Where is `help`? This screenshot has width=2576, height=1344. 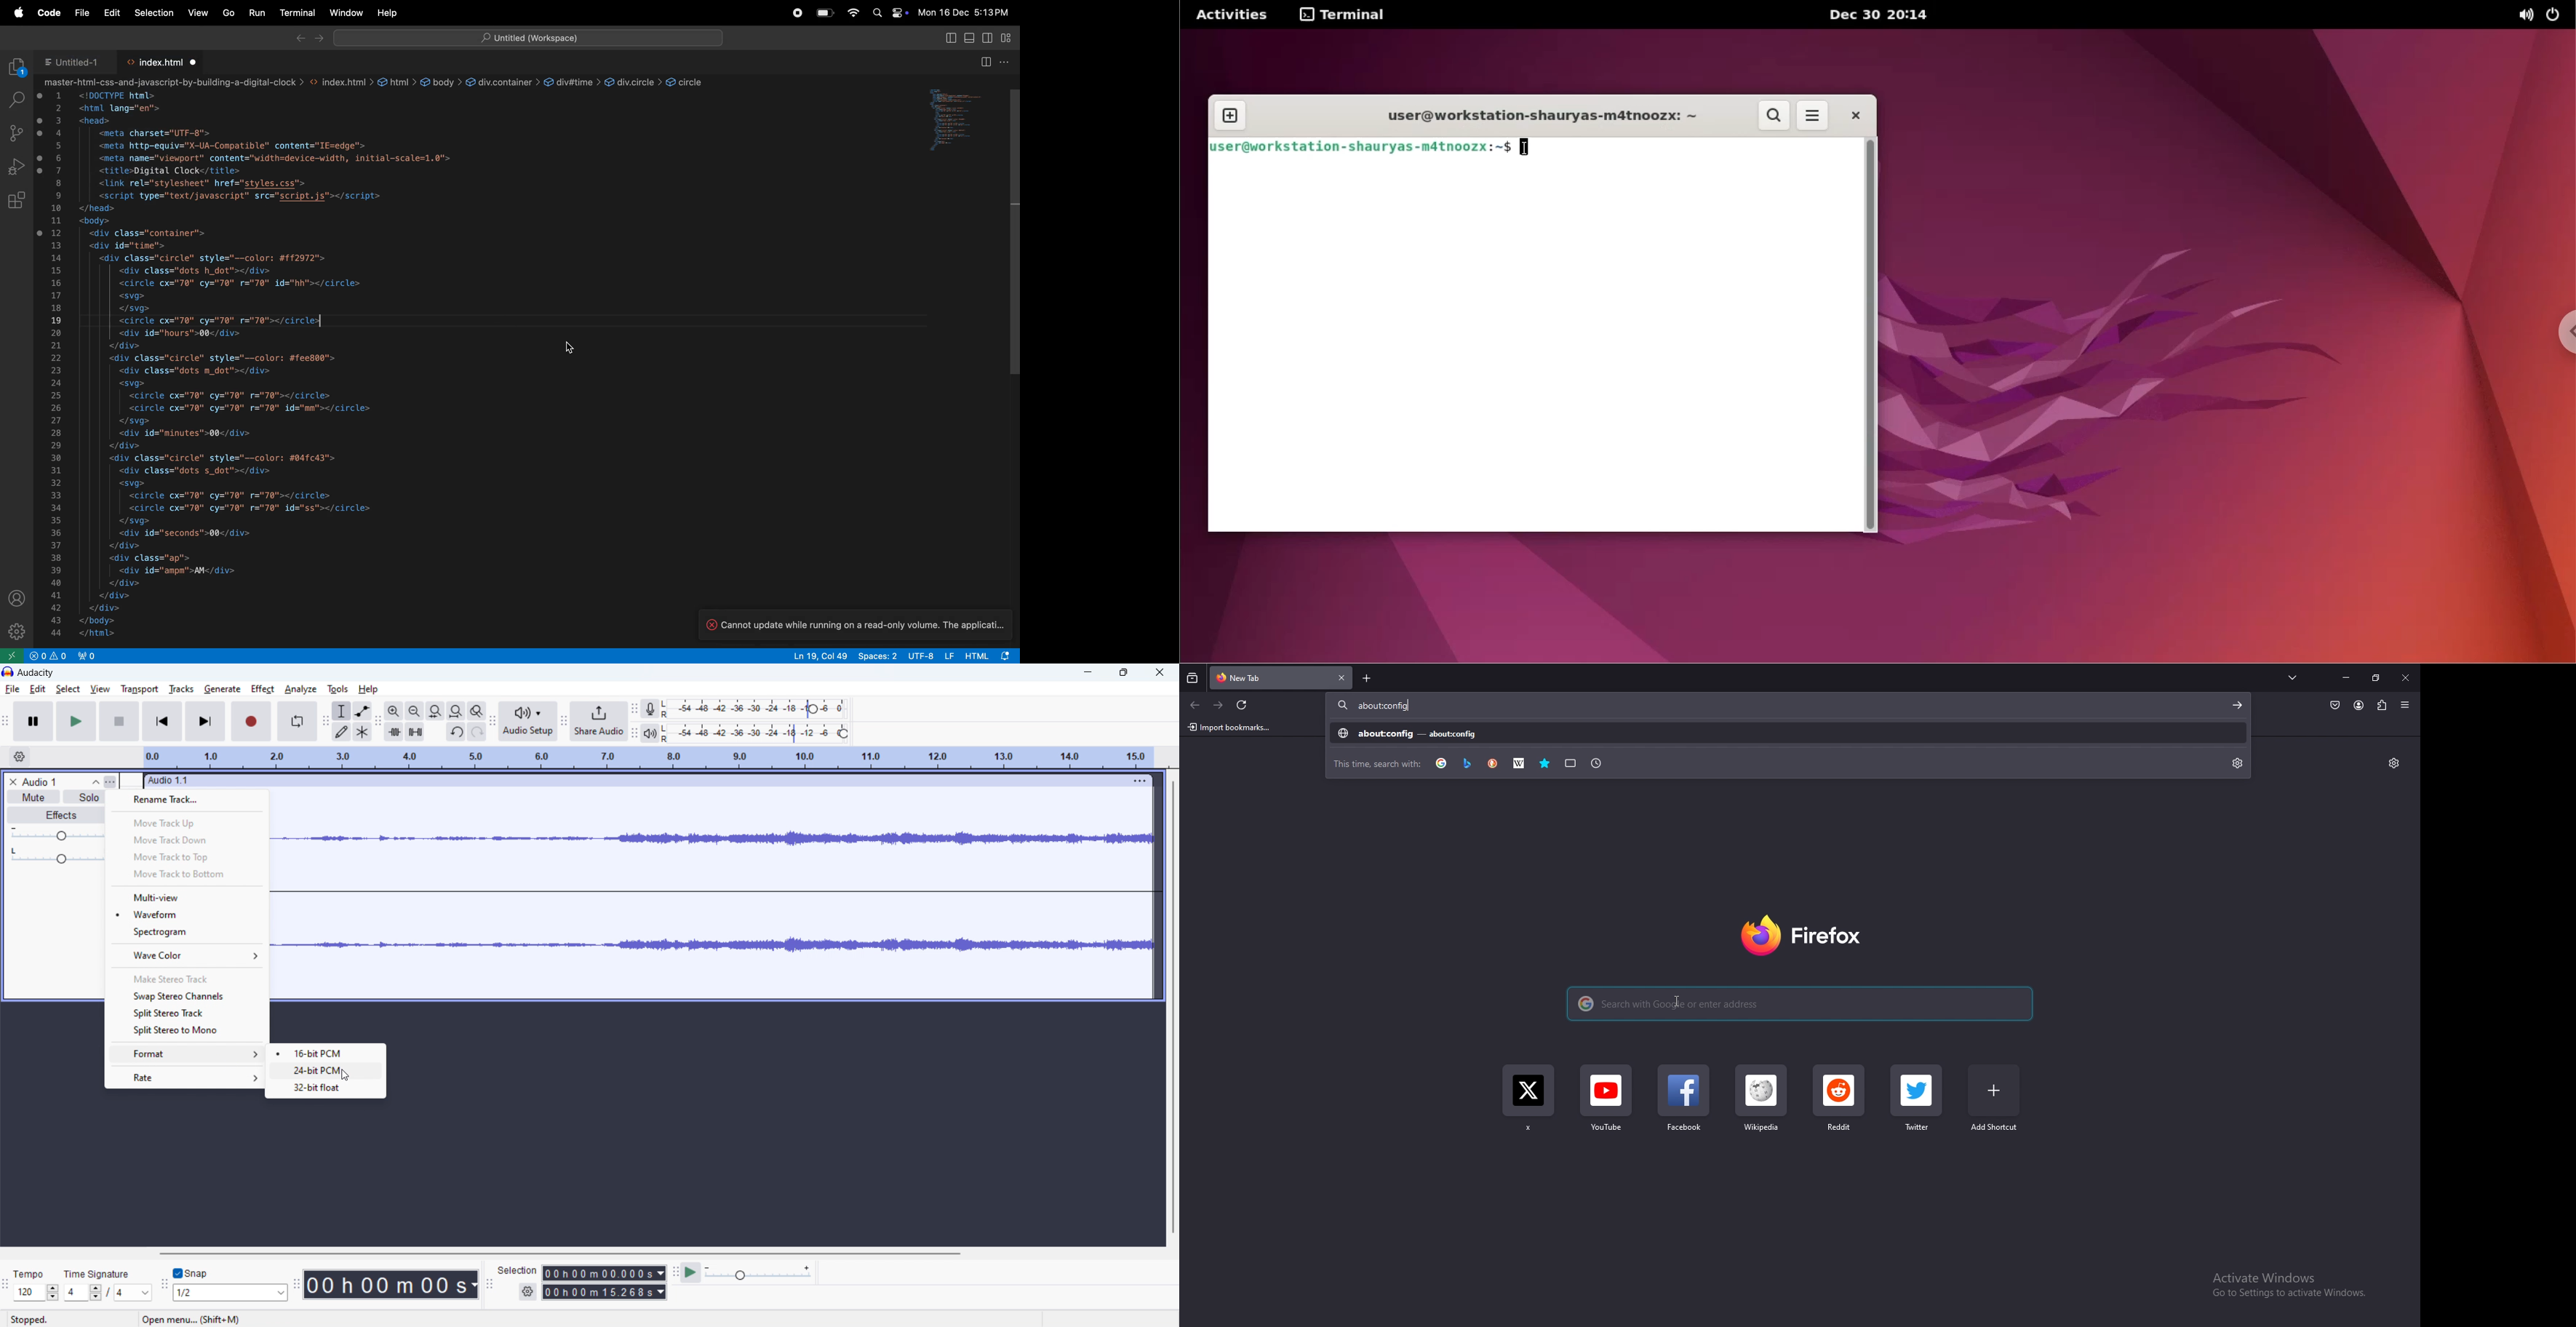
help is located at coordinates (369, 689).